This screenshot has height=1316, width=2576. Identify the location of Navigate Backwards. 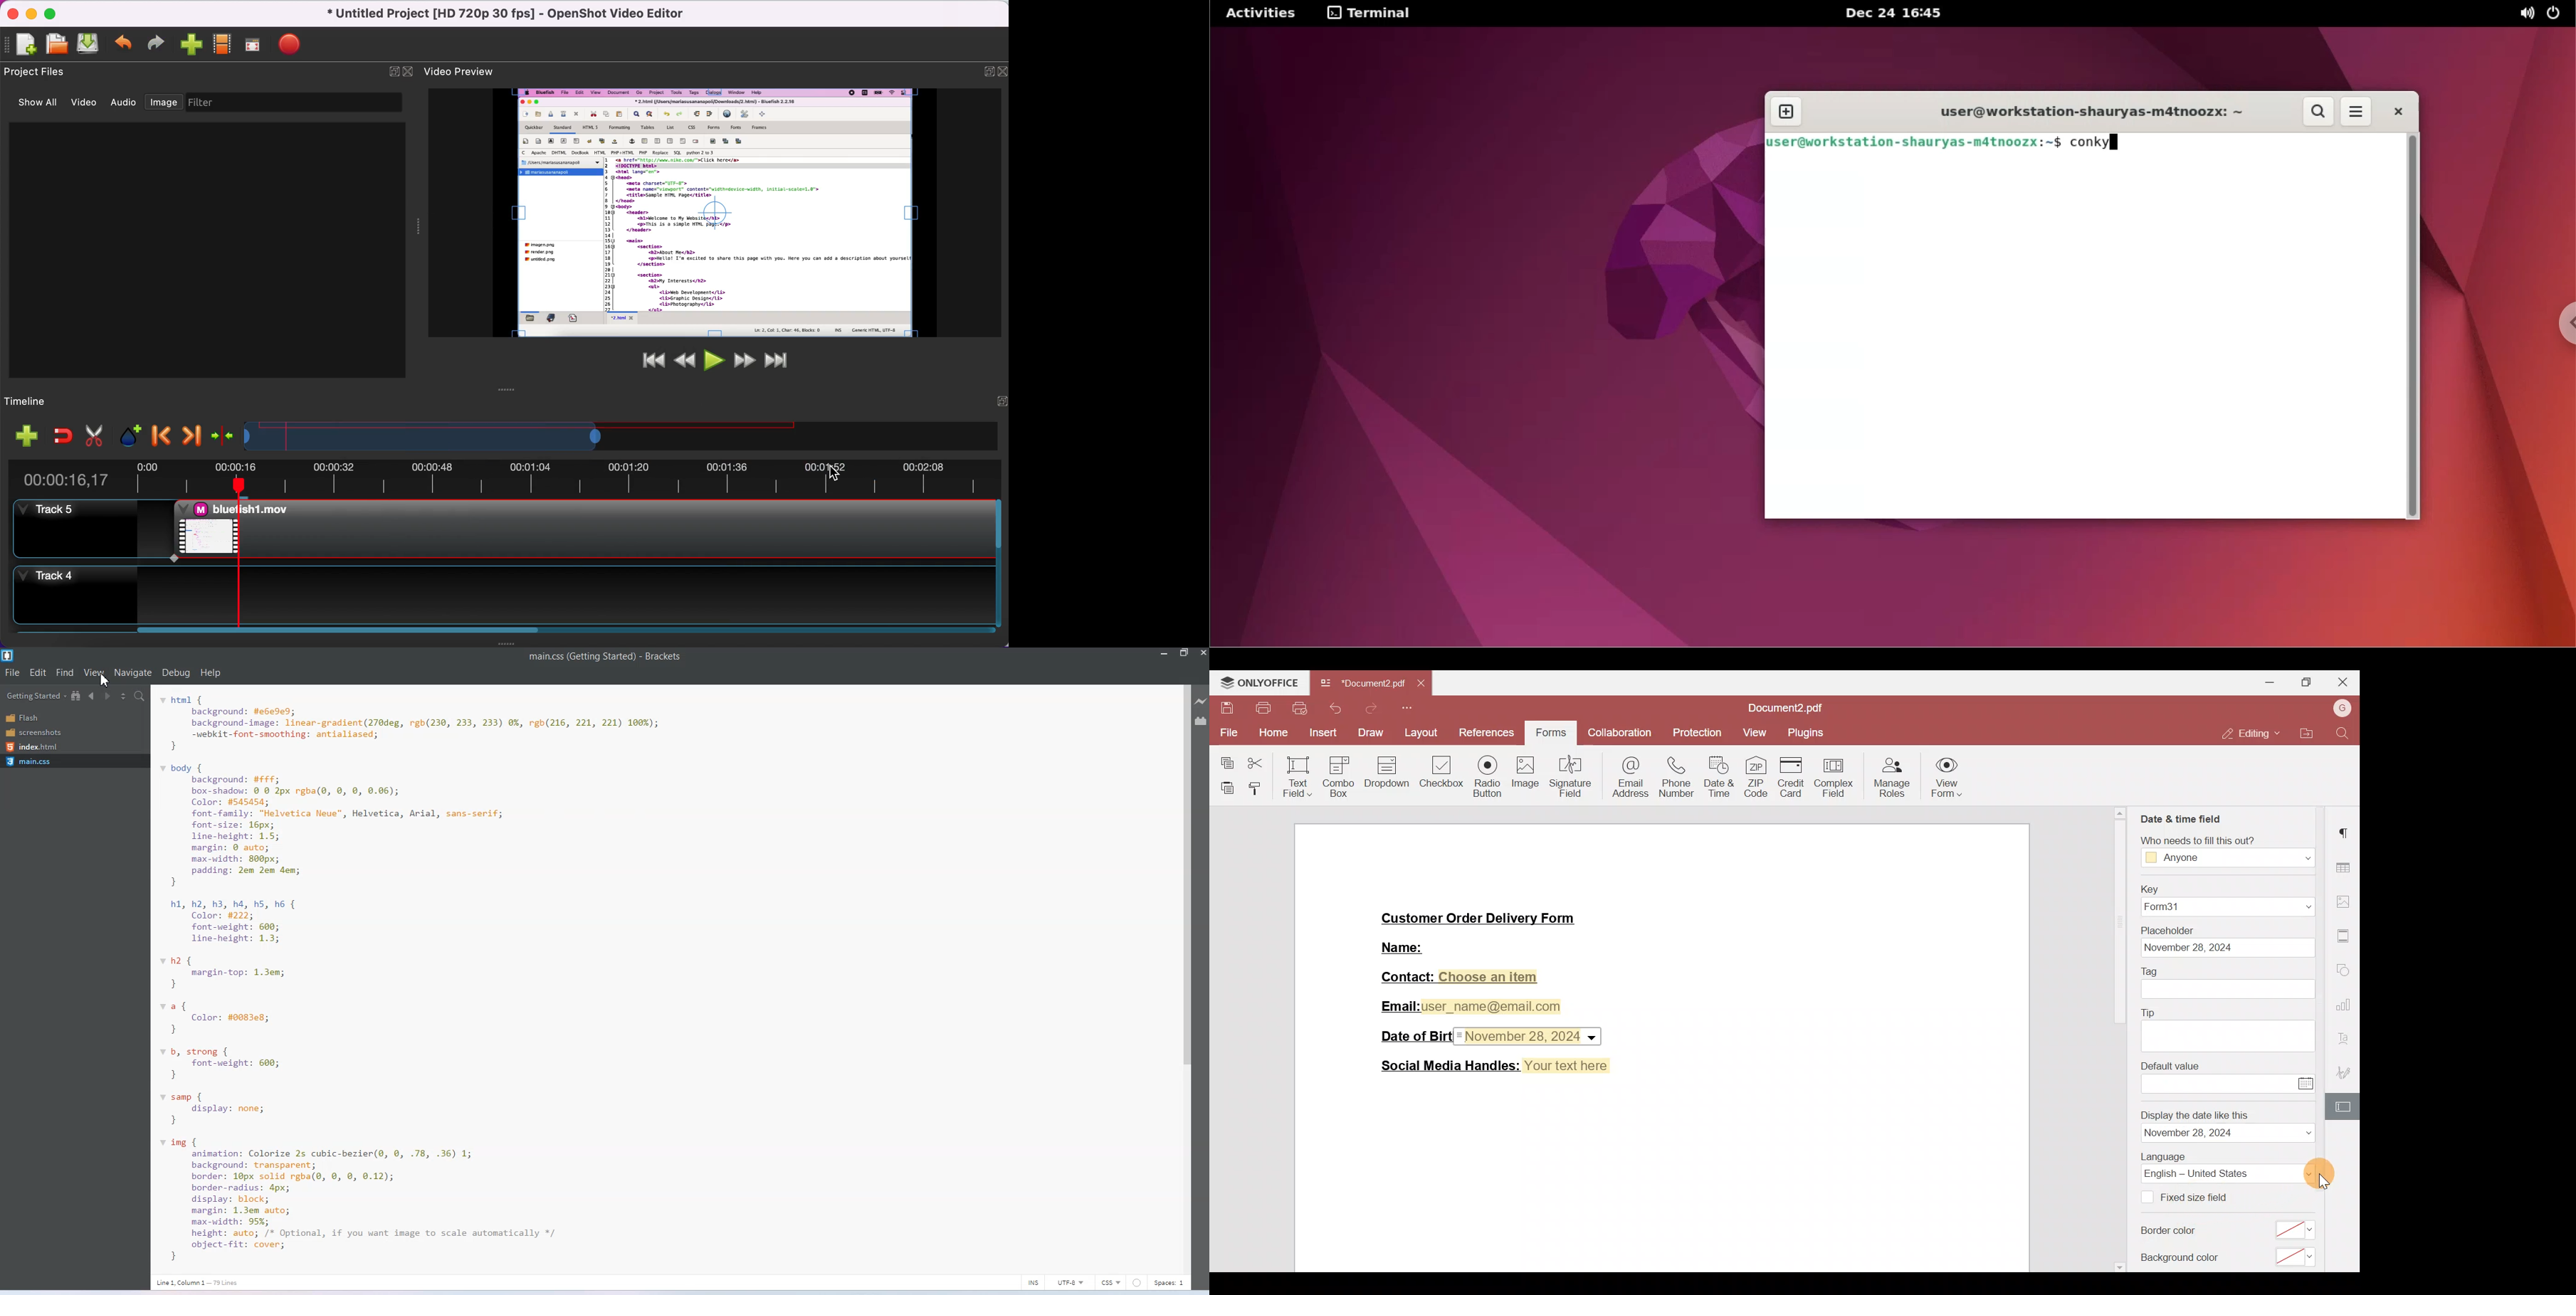
(93, 697).